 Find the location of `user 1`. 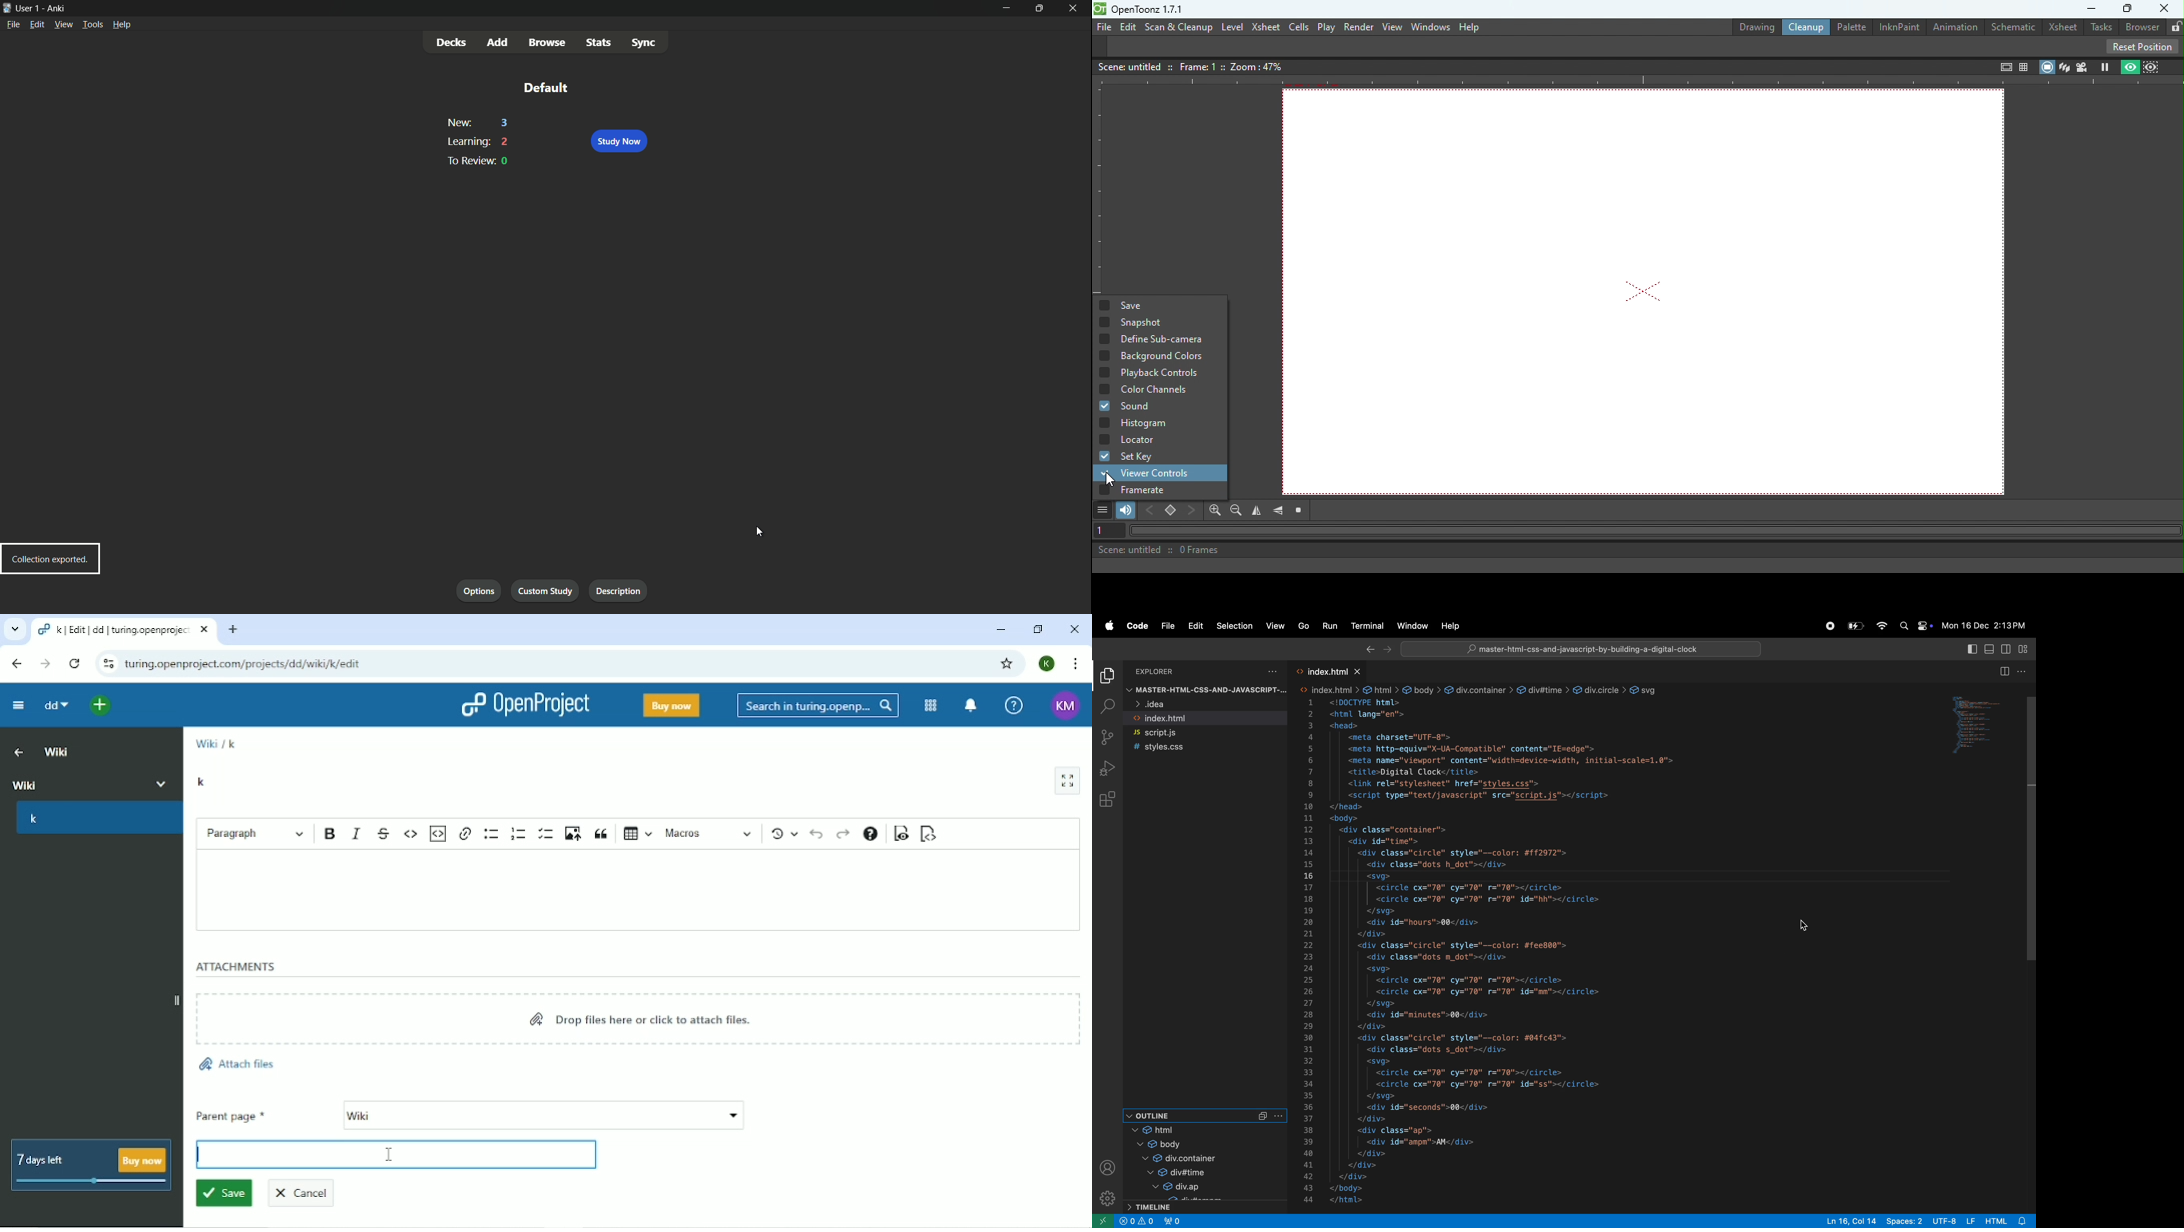

user 1 is located at coordinates (29, 8).